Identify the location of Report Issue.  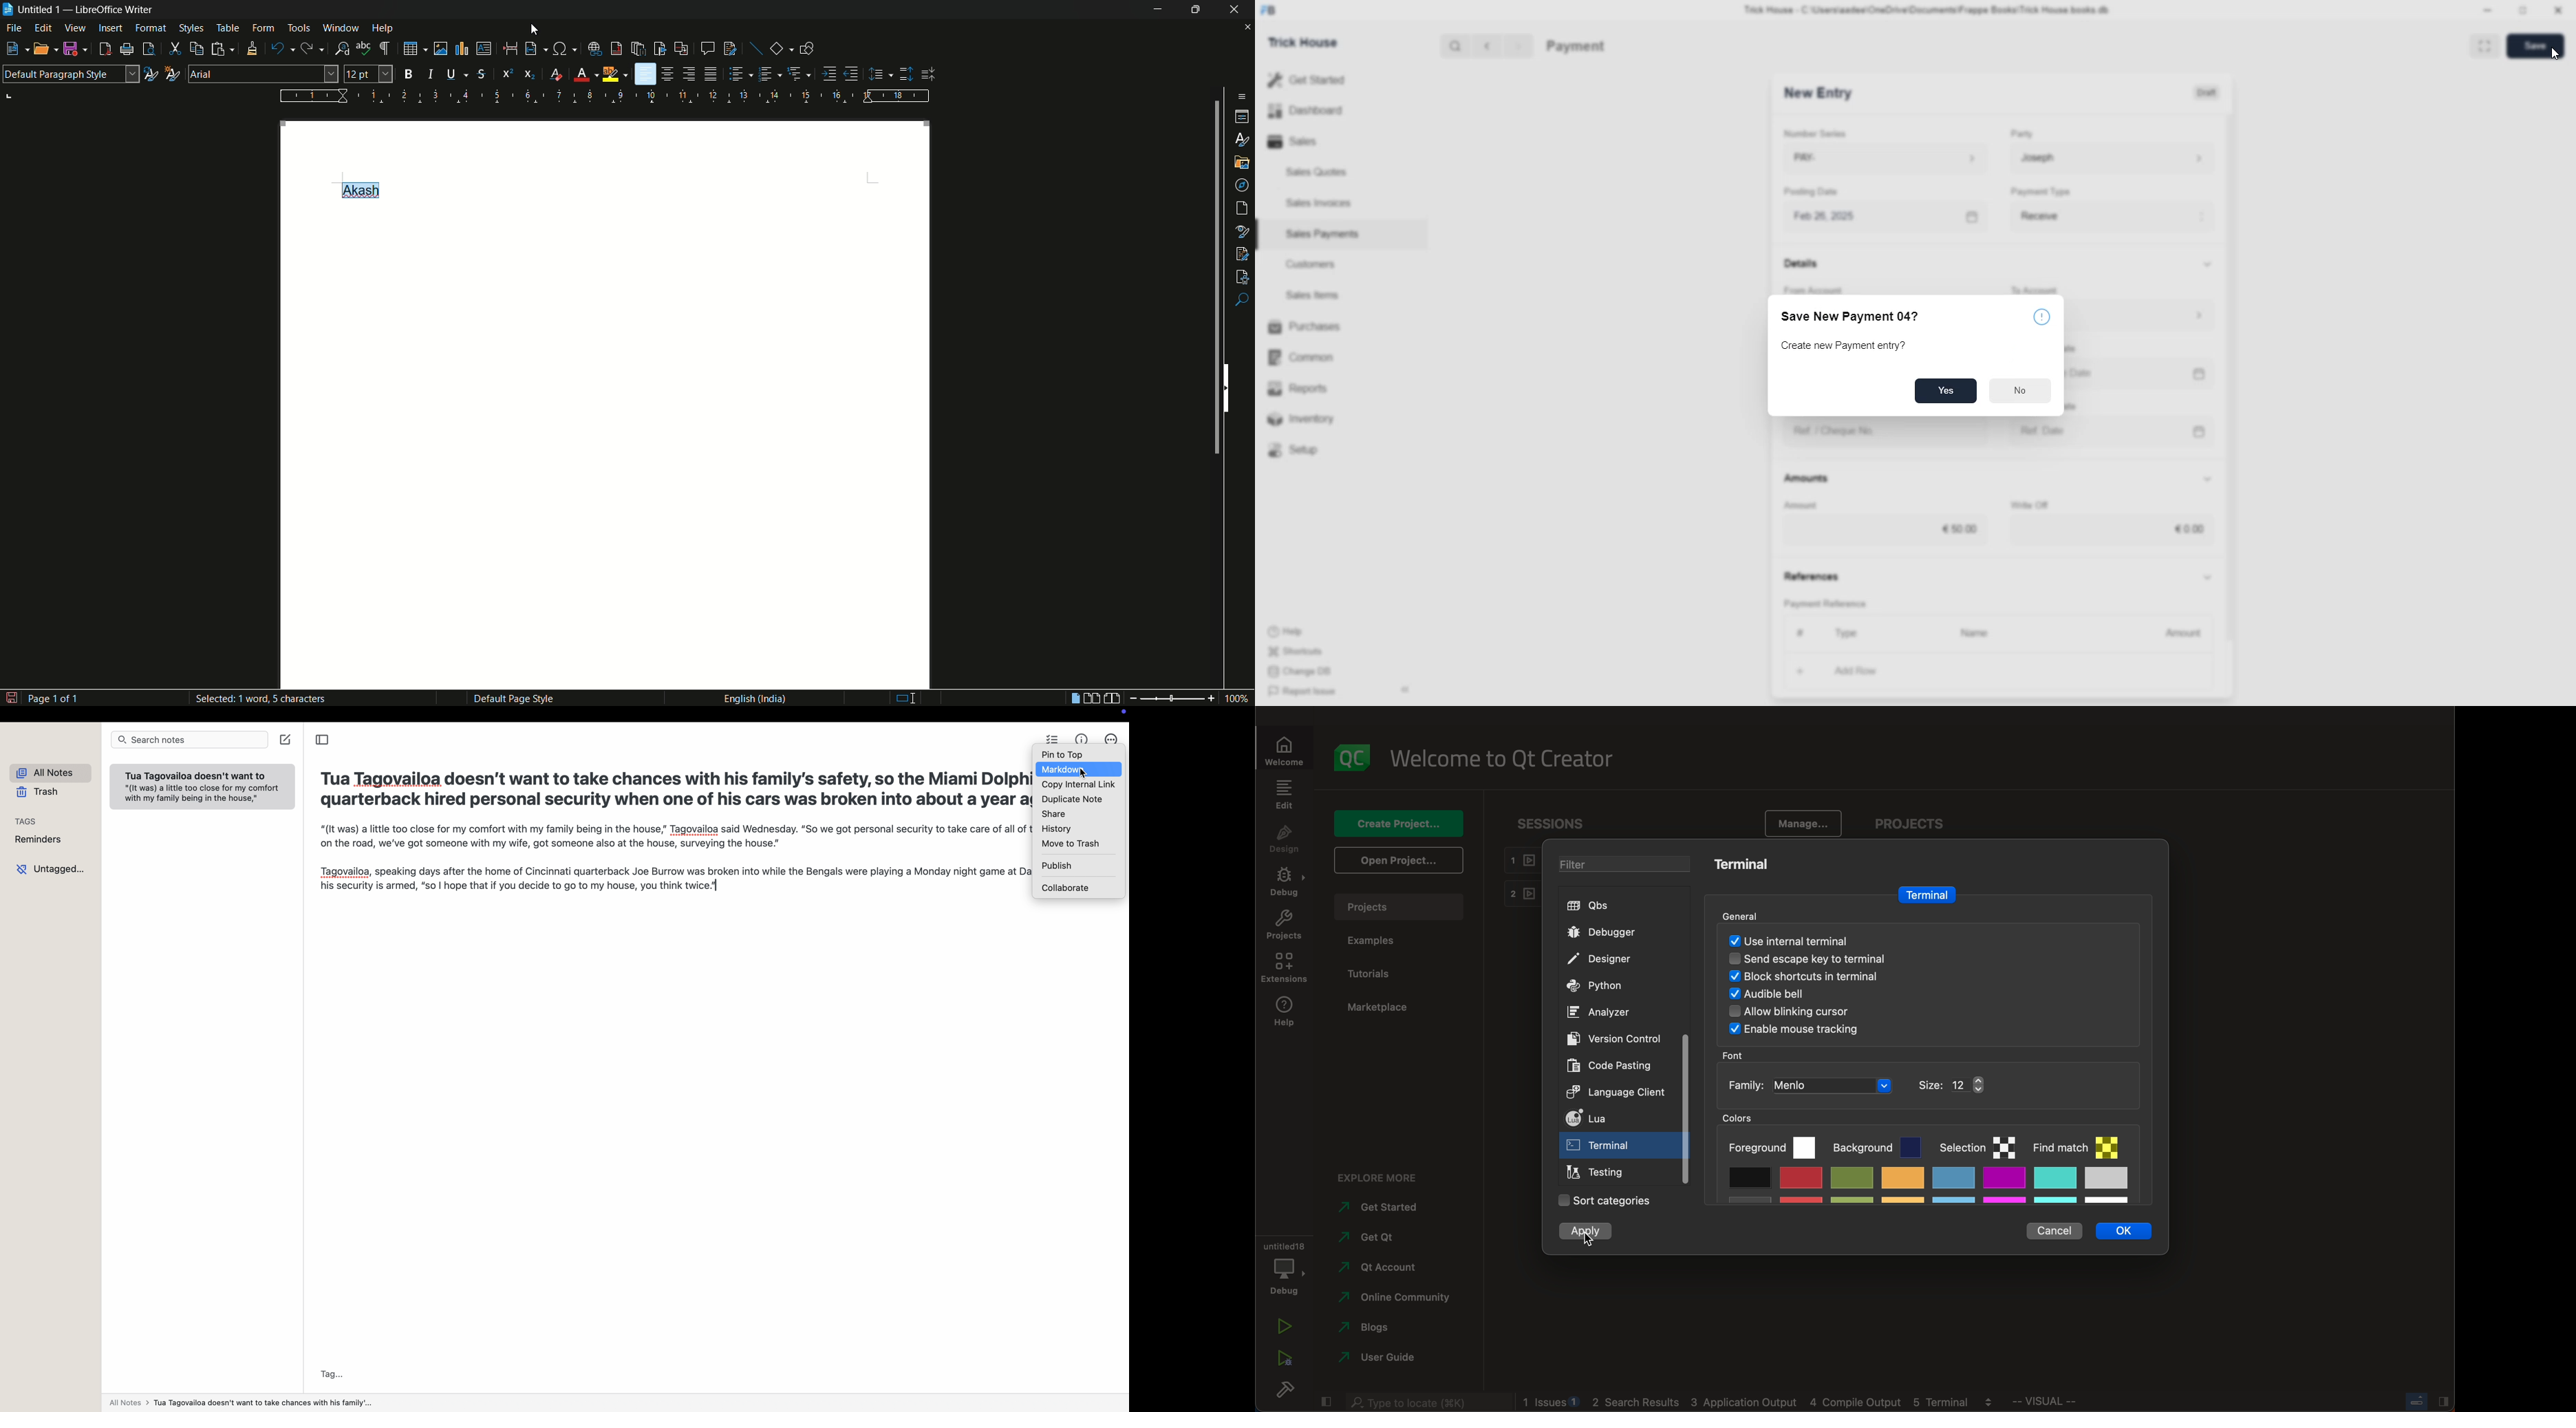
(1305, 692).